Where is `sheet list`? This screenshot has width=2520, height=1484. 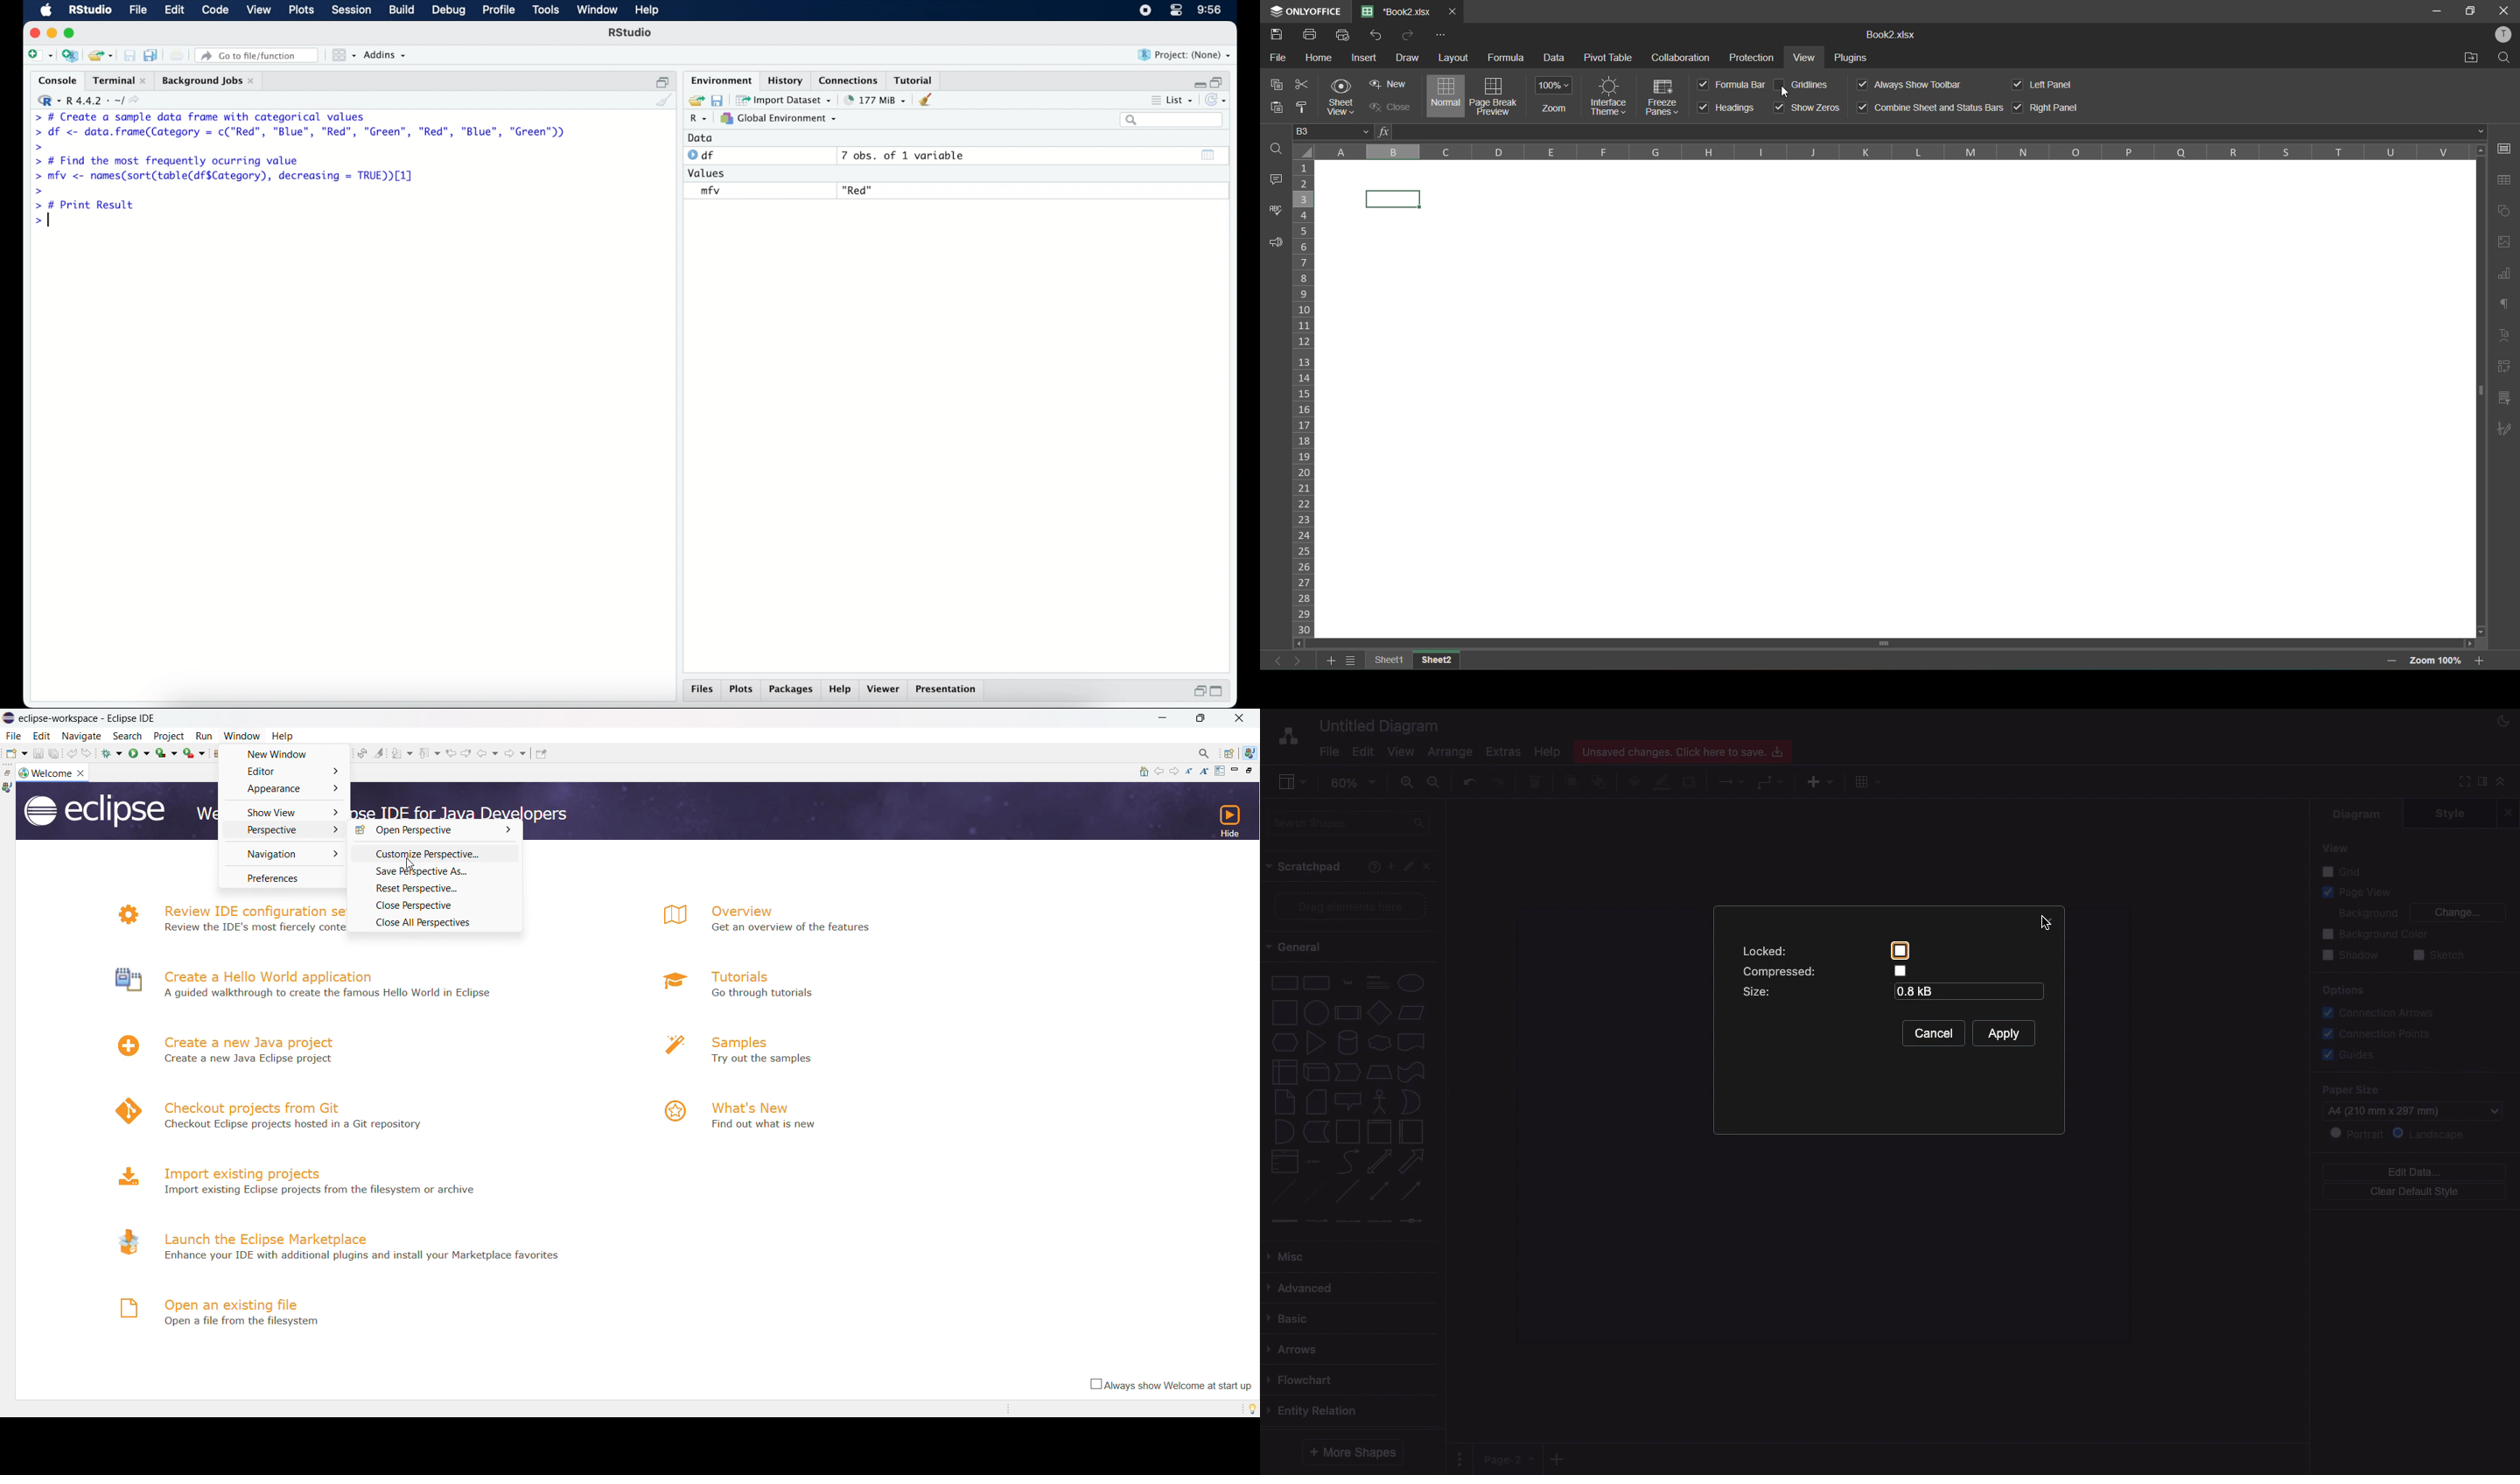
sheet list is located at coordinates (1351, 661).